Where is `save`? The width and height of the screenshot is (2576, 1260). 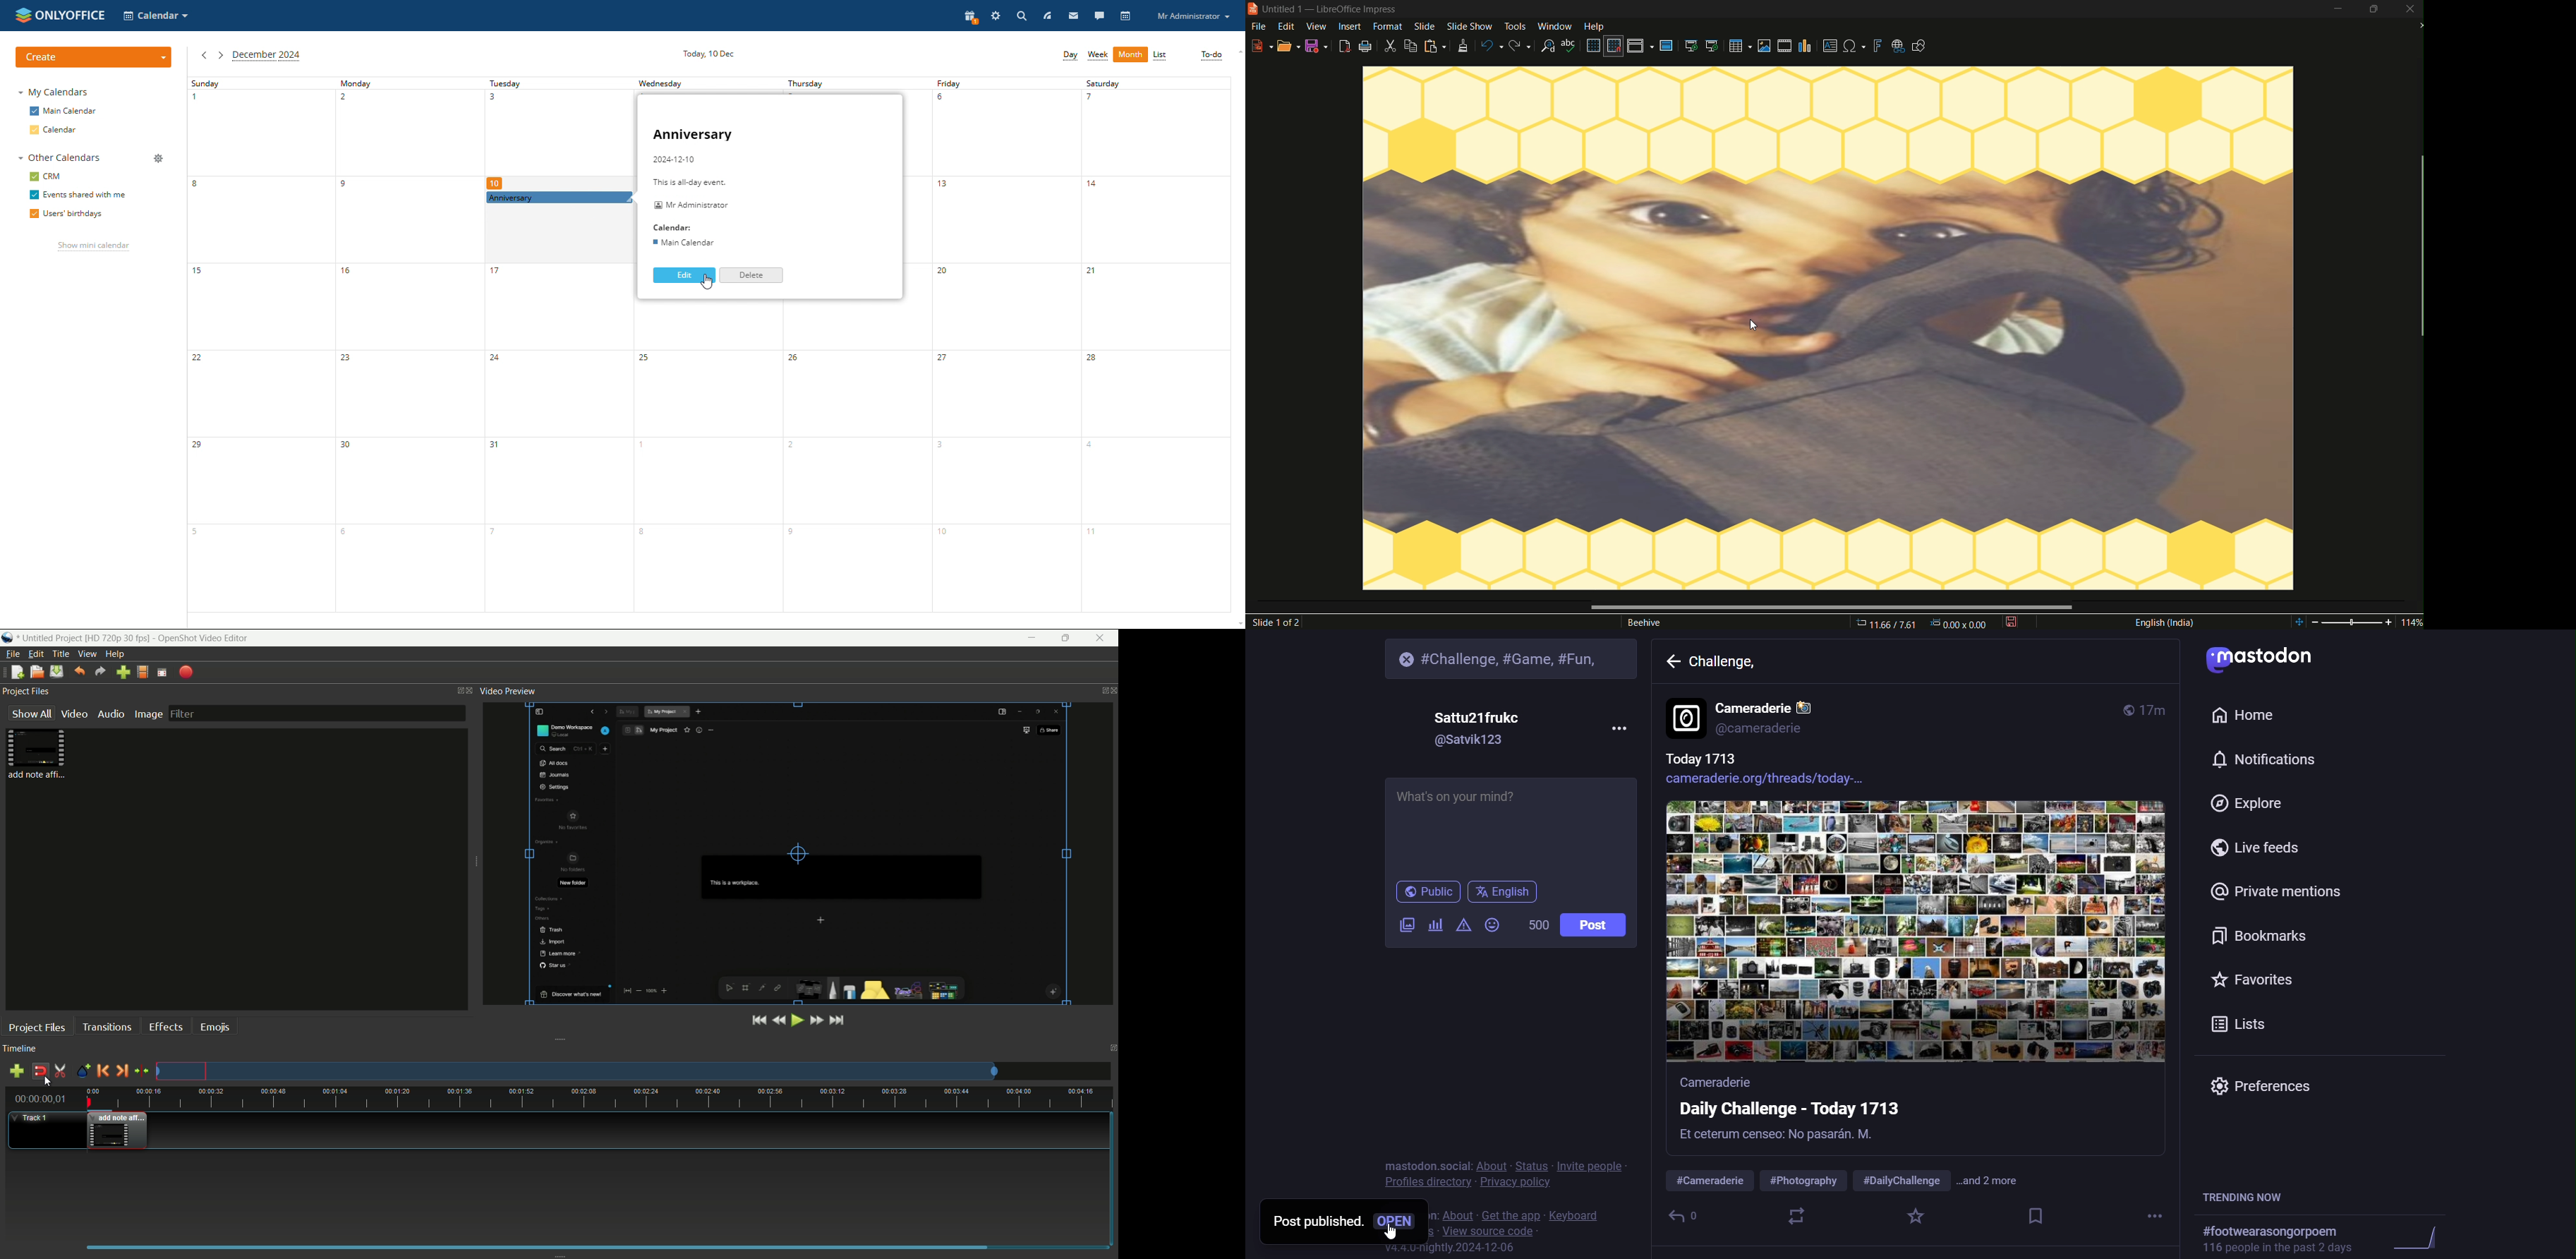
save is located at coordinates (2012, 623).